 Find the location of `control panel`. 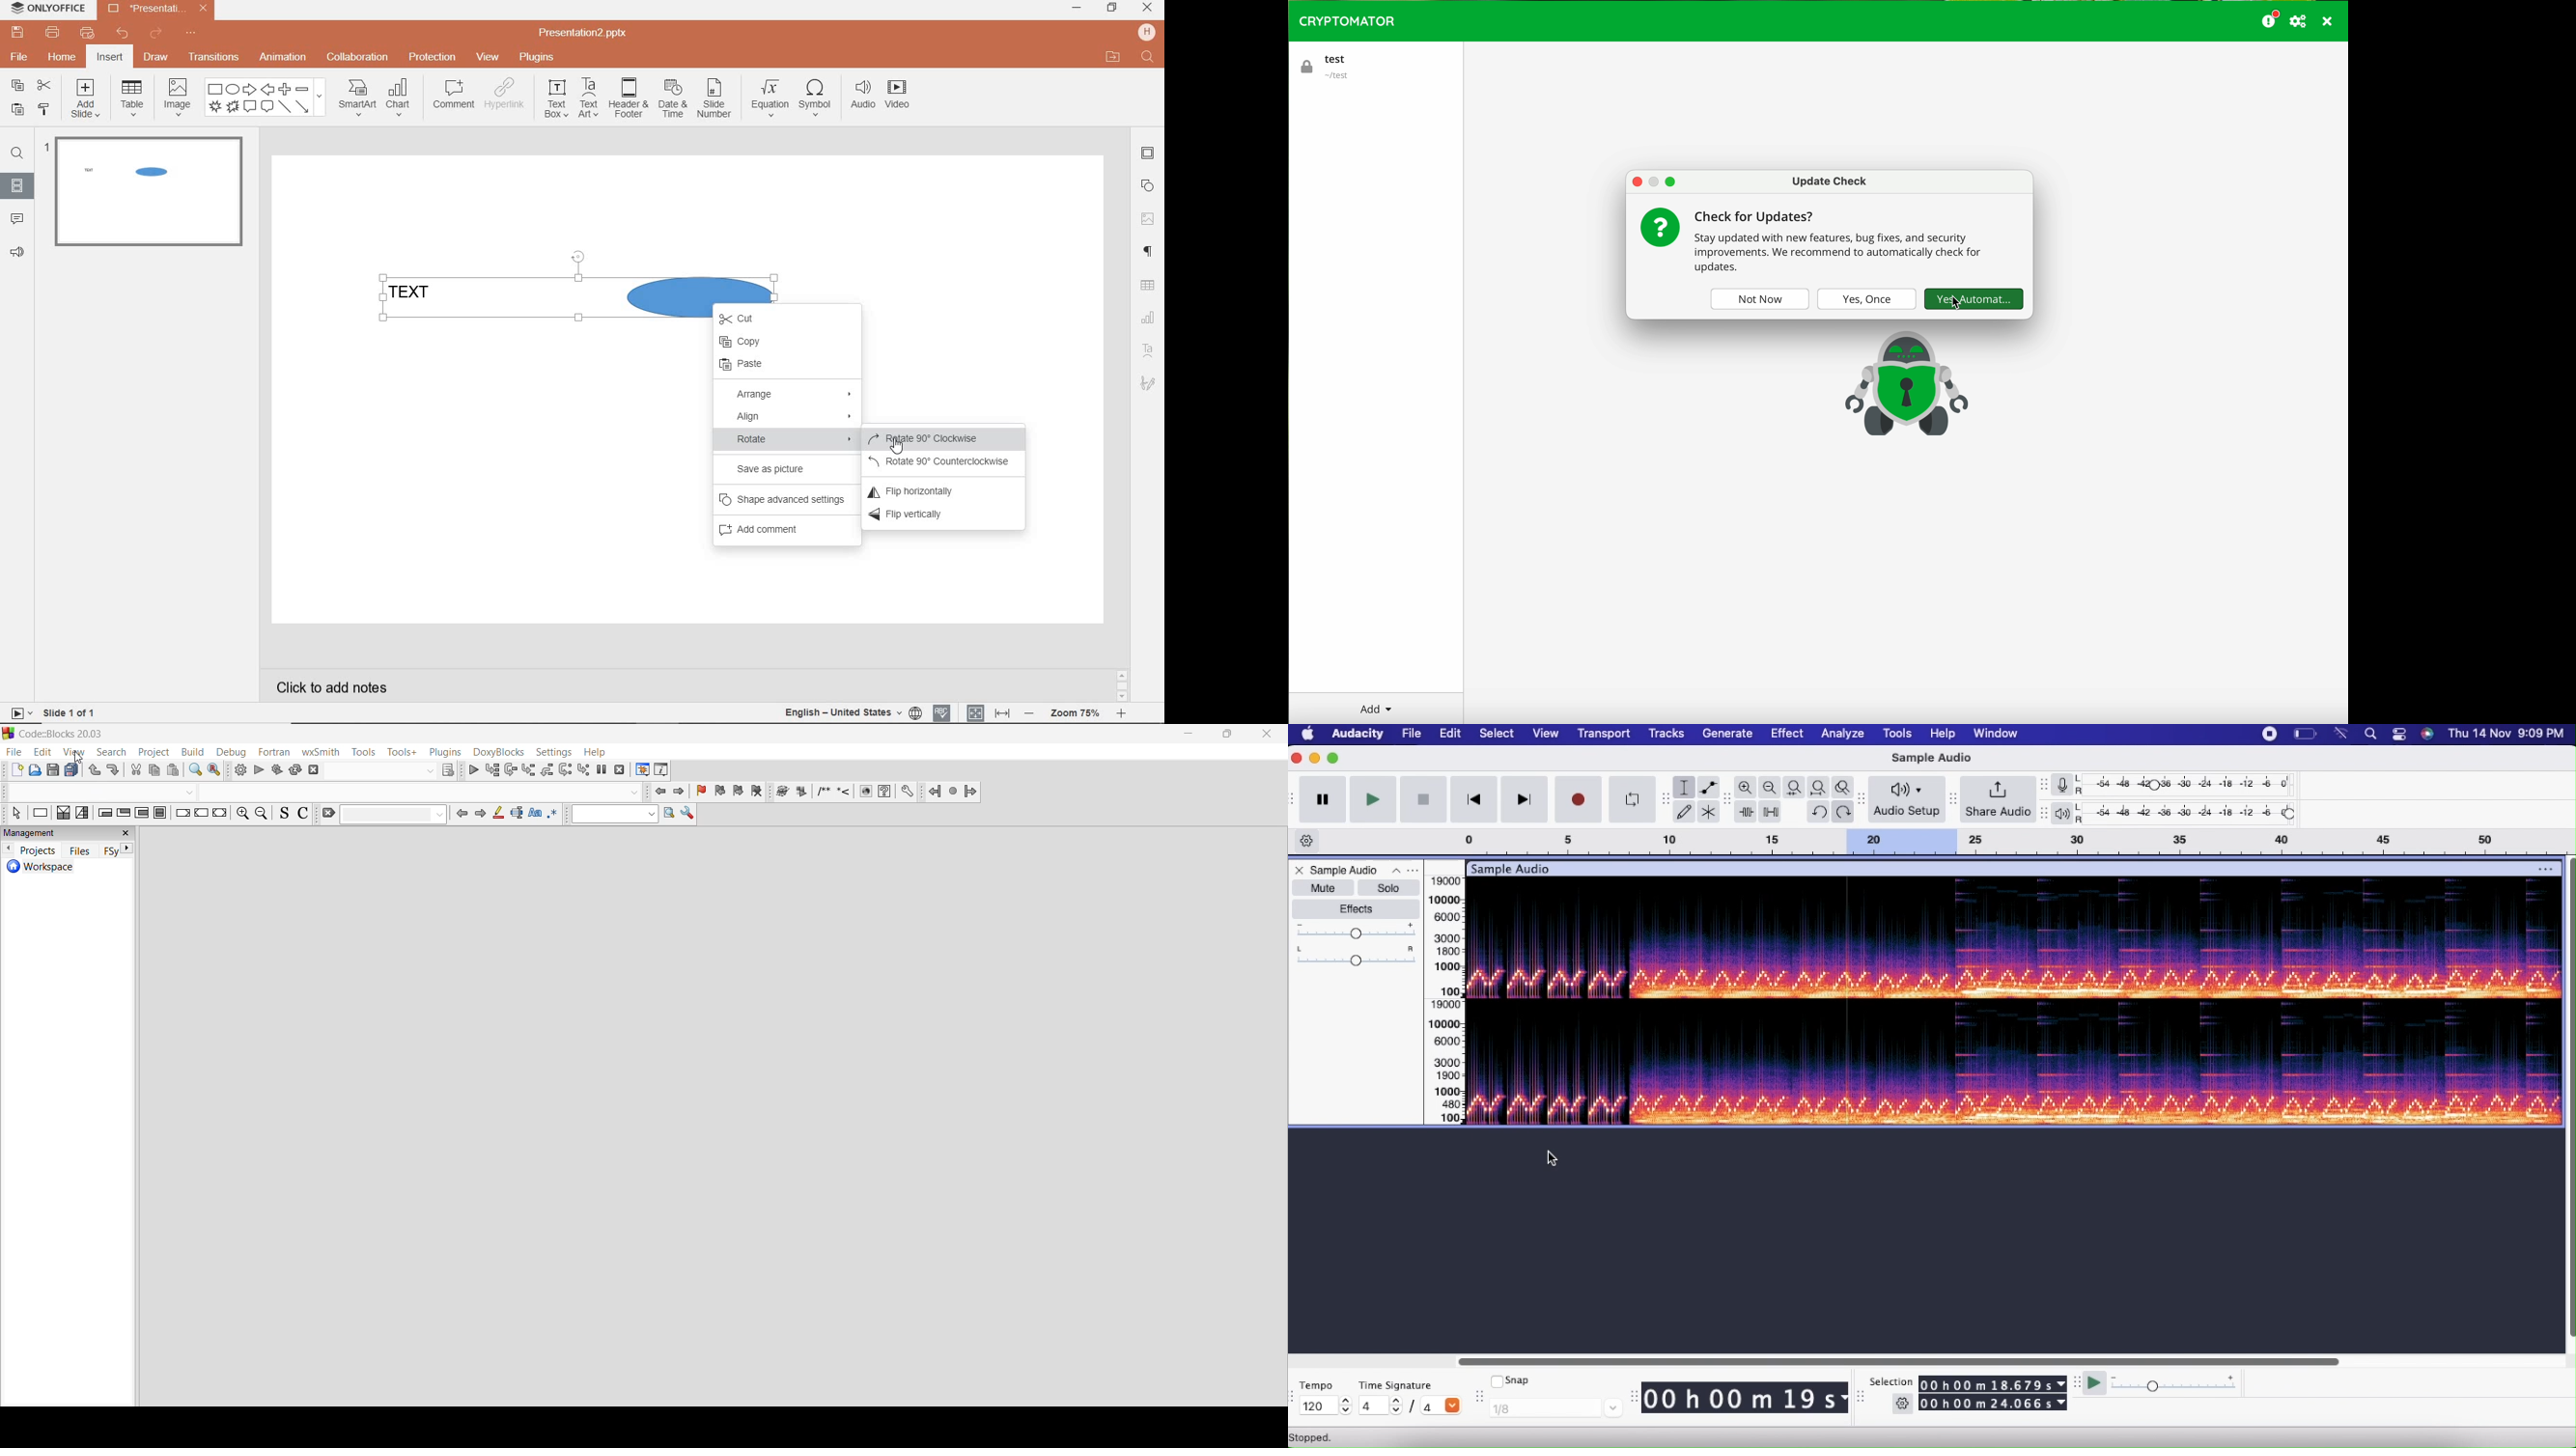

control panel is located at coordinates (2400, 734).